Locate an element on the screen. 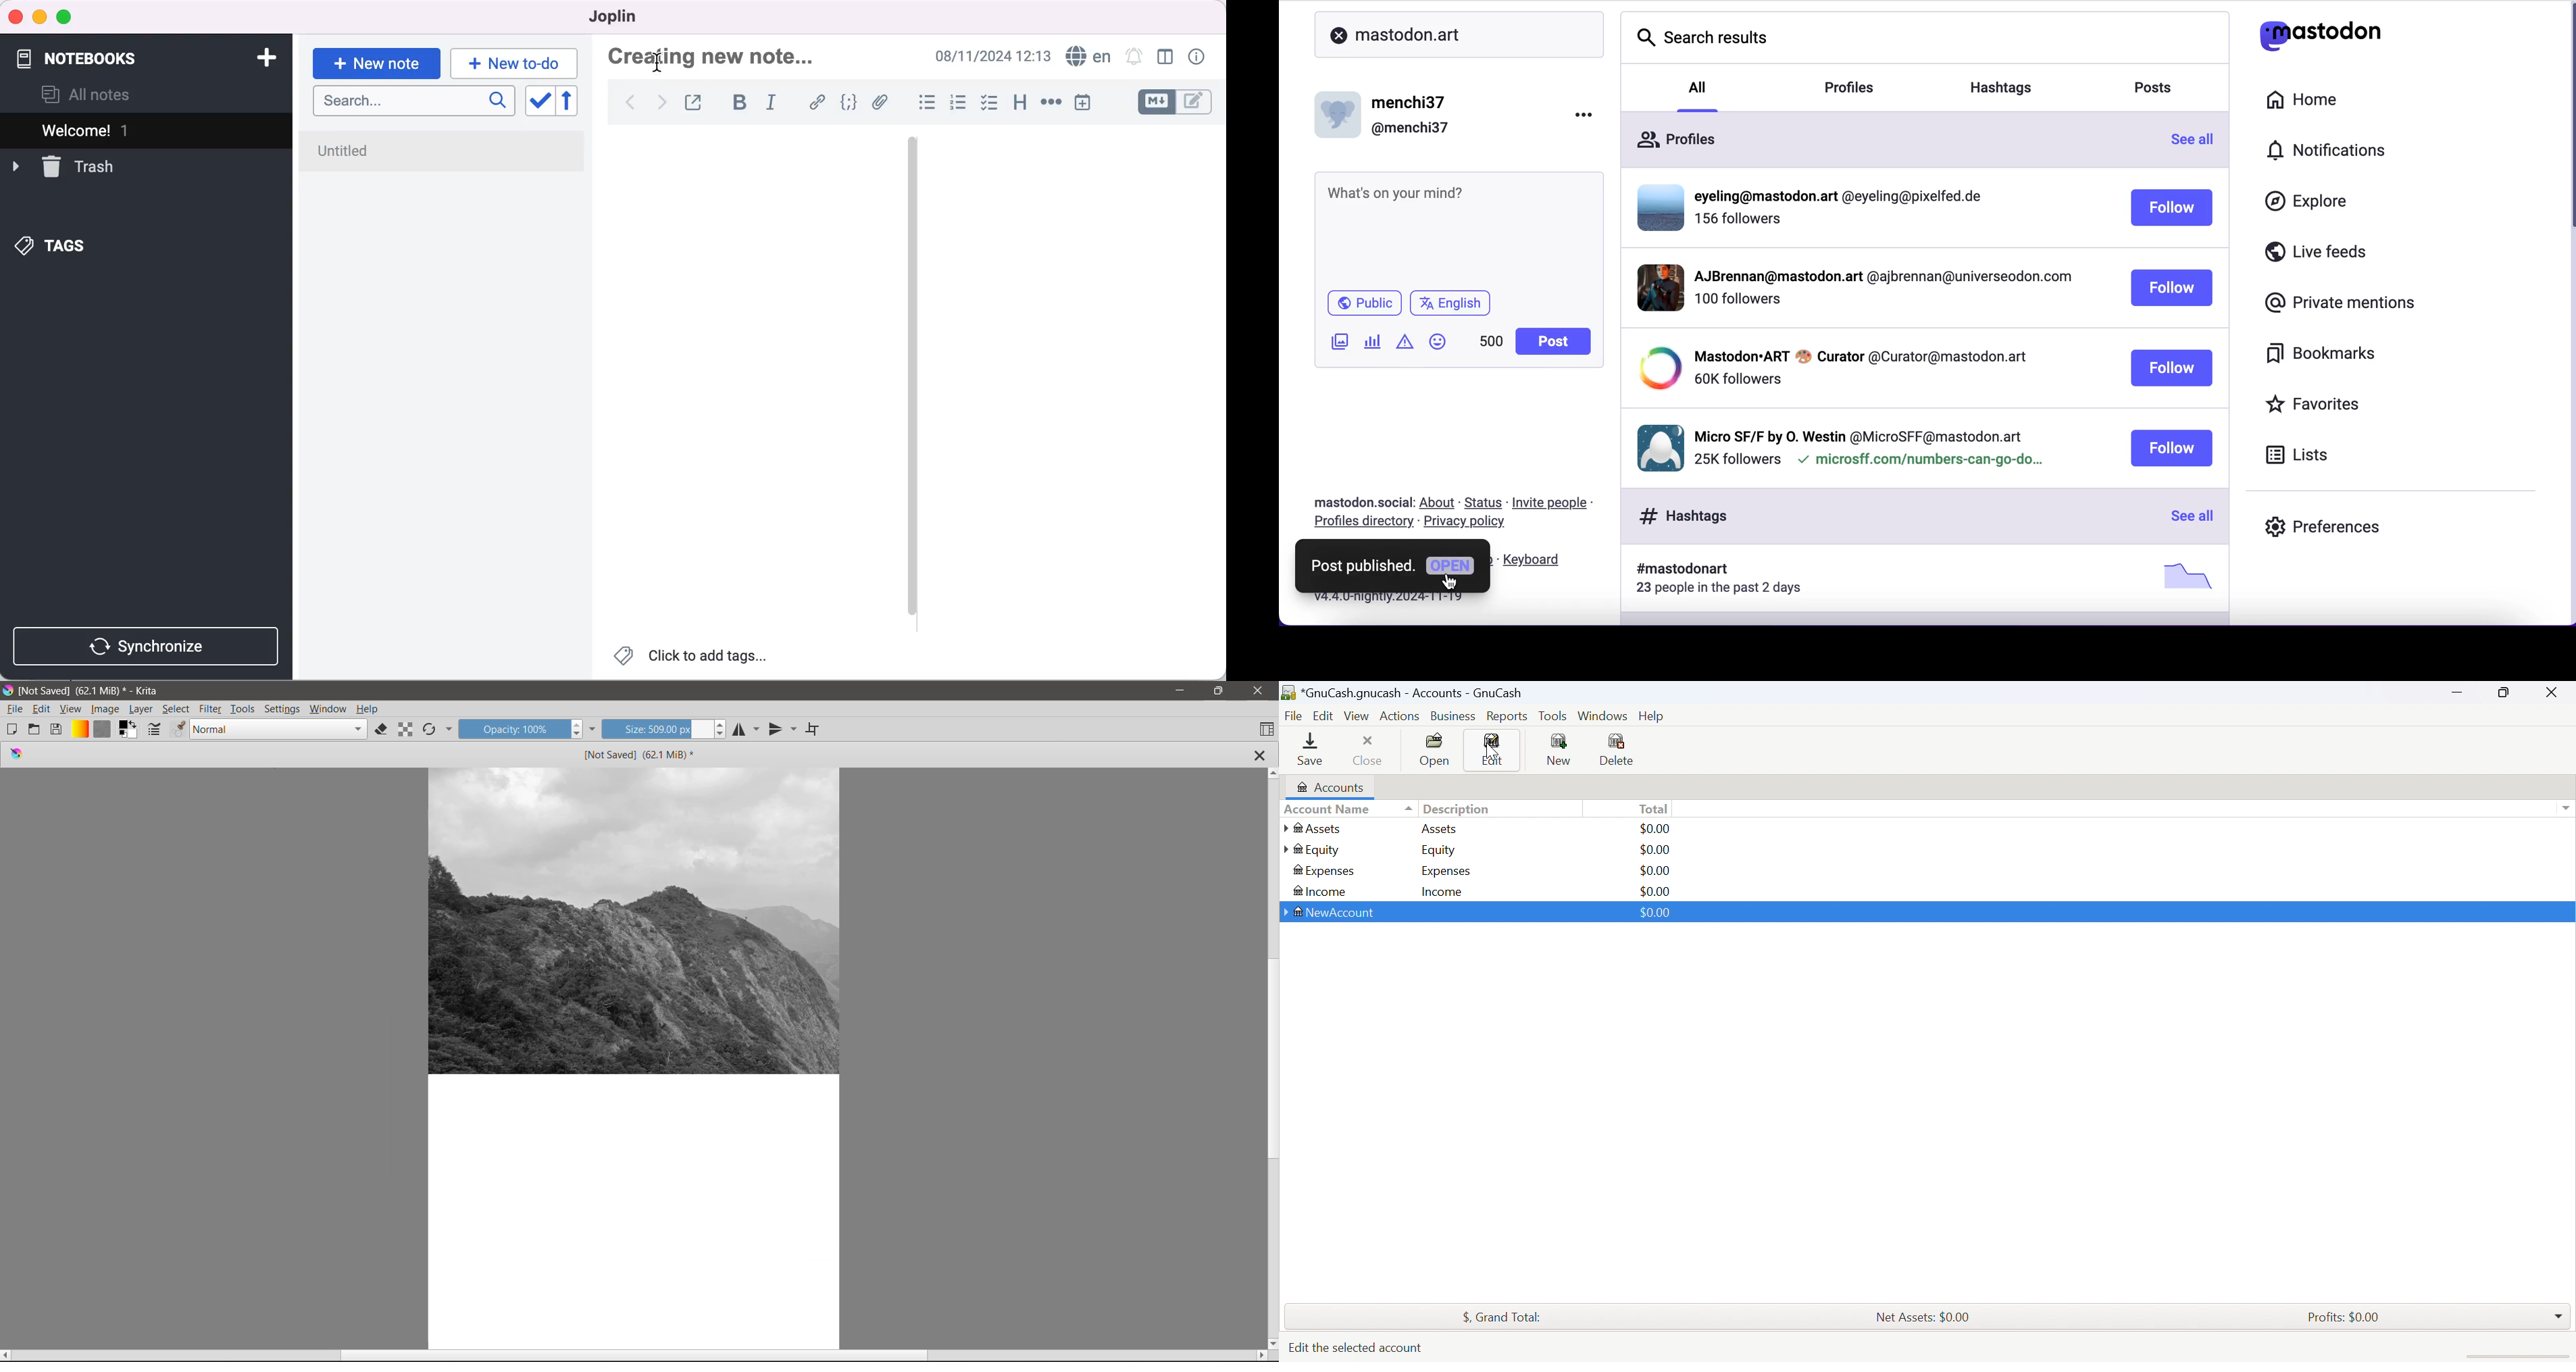 Image resolution: width=2576 pixels, height=1372 pixels. Income is located at coordinates (1443, 892).